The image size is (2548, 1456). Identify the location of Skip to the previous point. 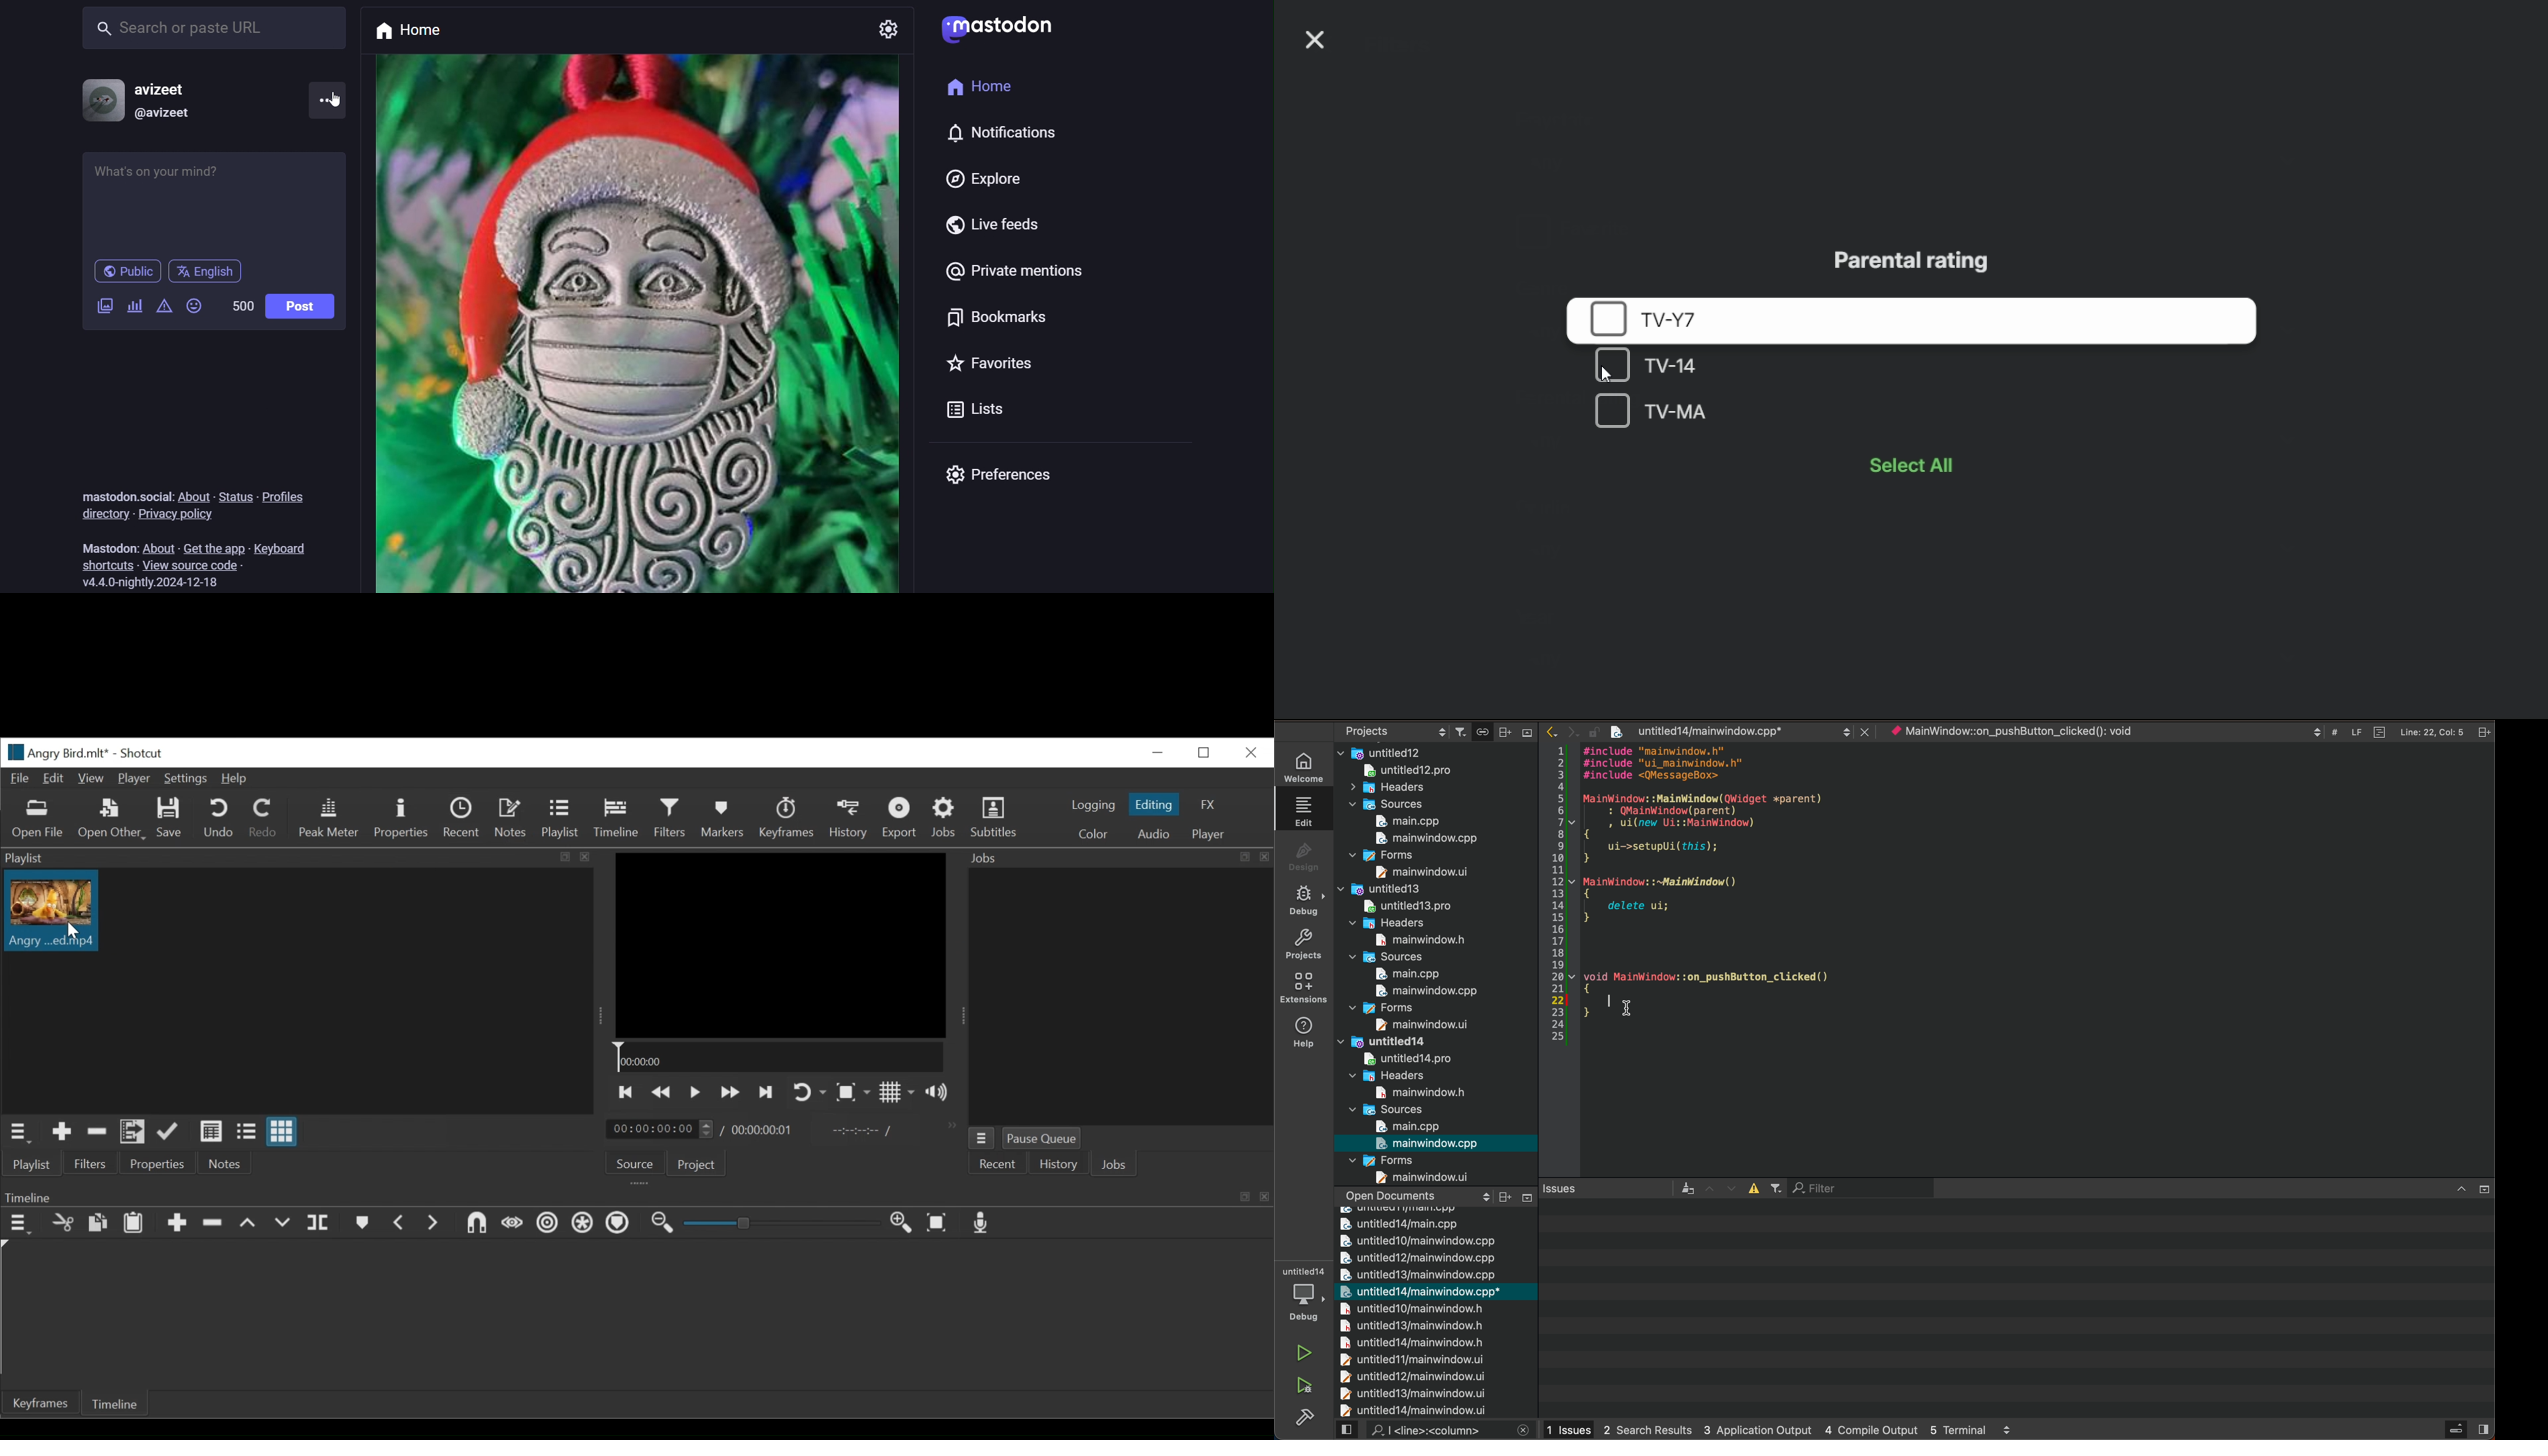
(626, 1092).